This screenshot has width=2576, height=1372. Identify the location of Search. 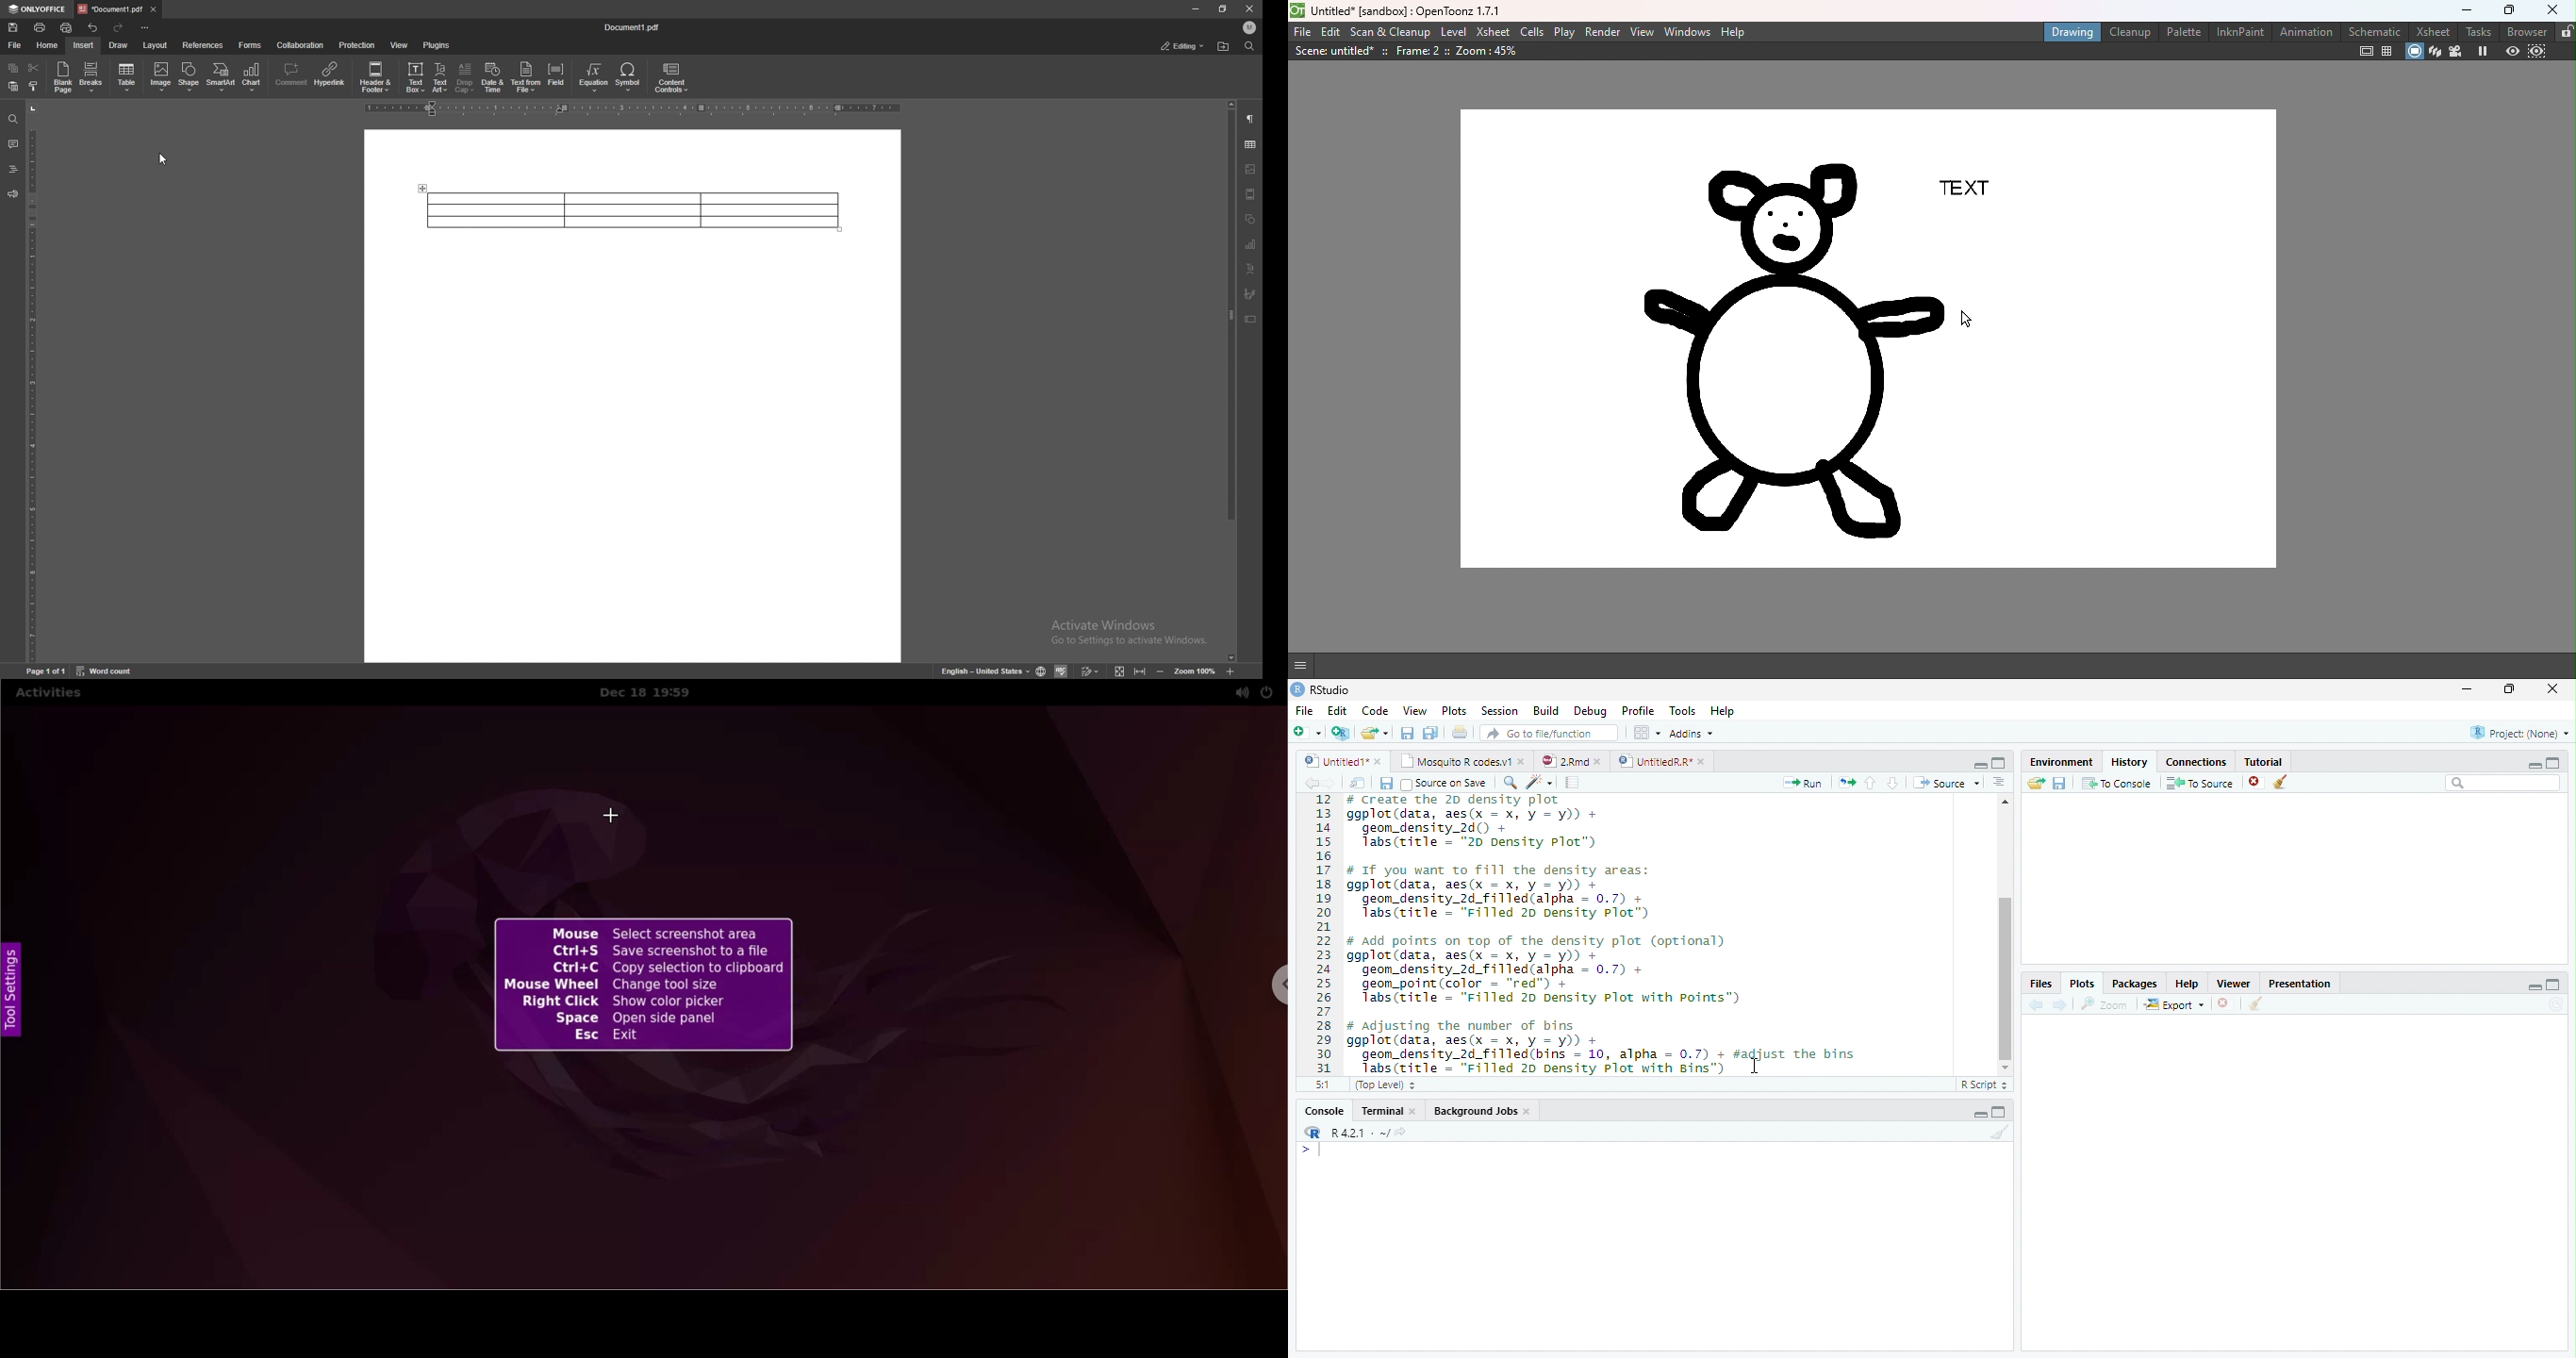
(2503, 783).